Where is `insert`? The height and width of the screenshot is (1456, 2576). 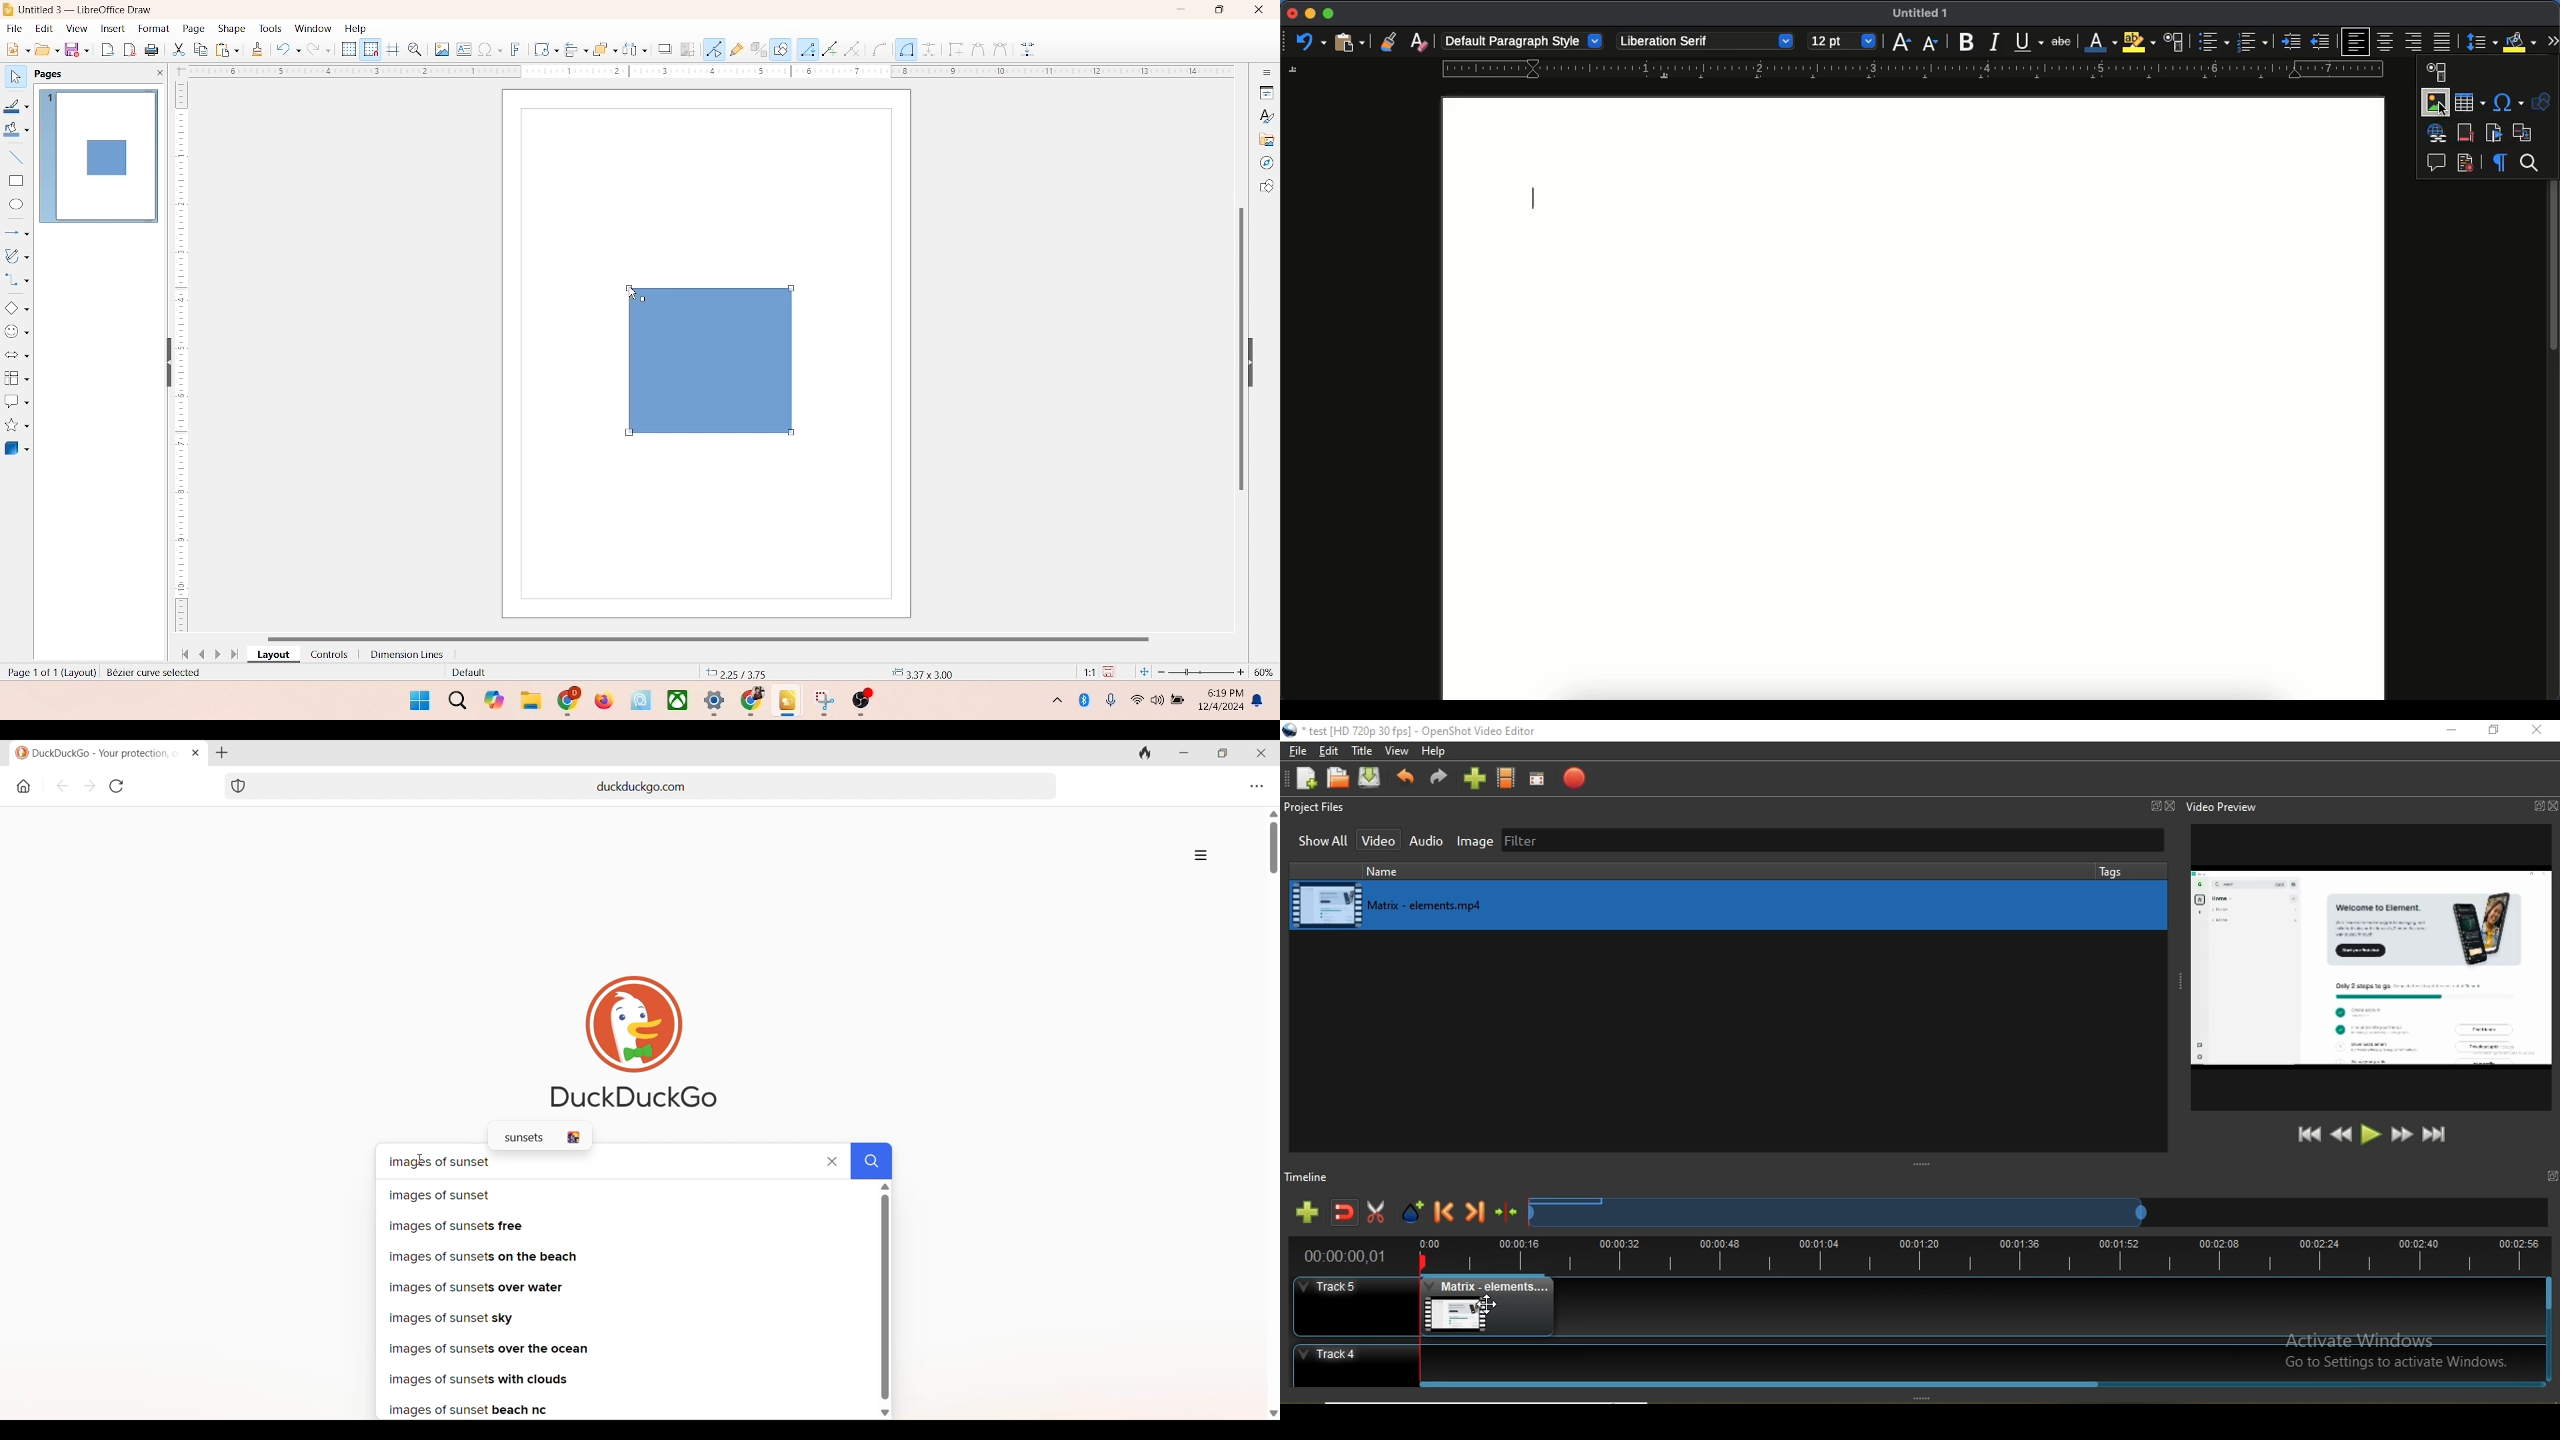
insert is located at coordinates (111, 28).